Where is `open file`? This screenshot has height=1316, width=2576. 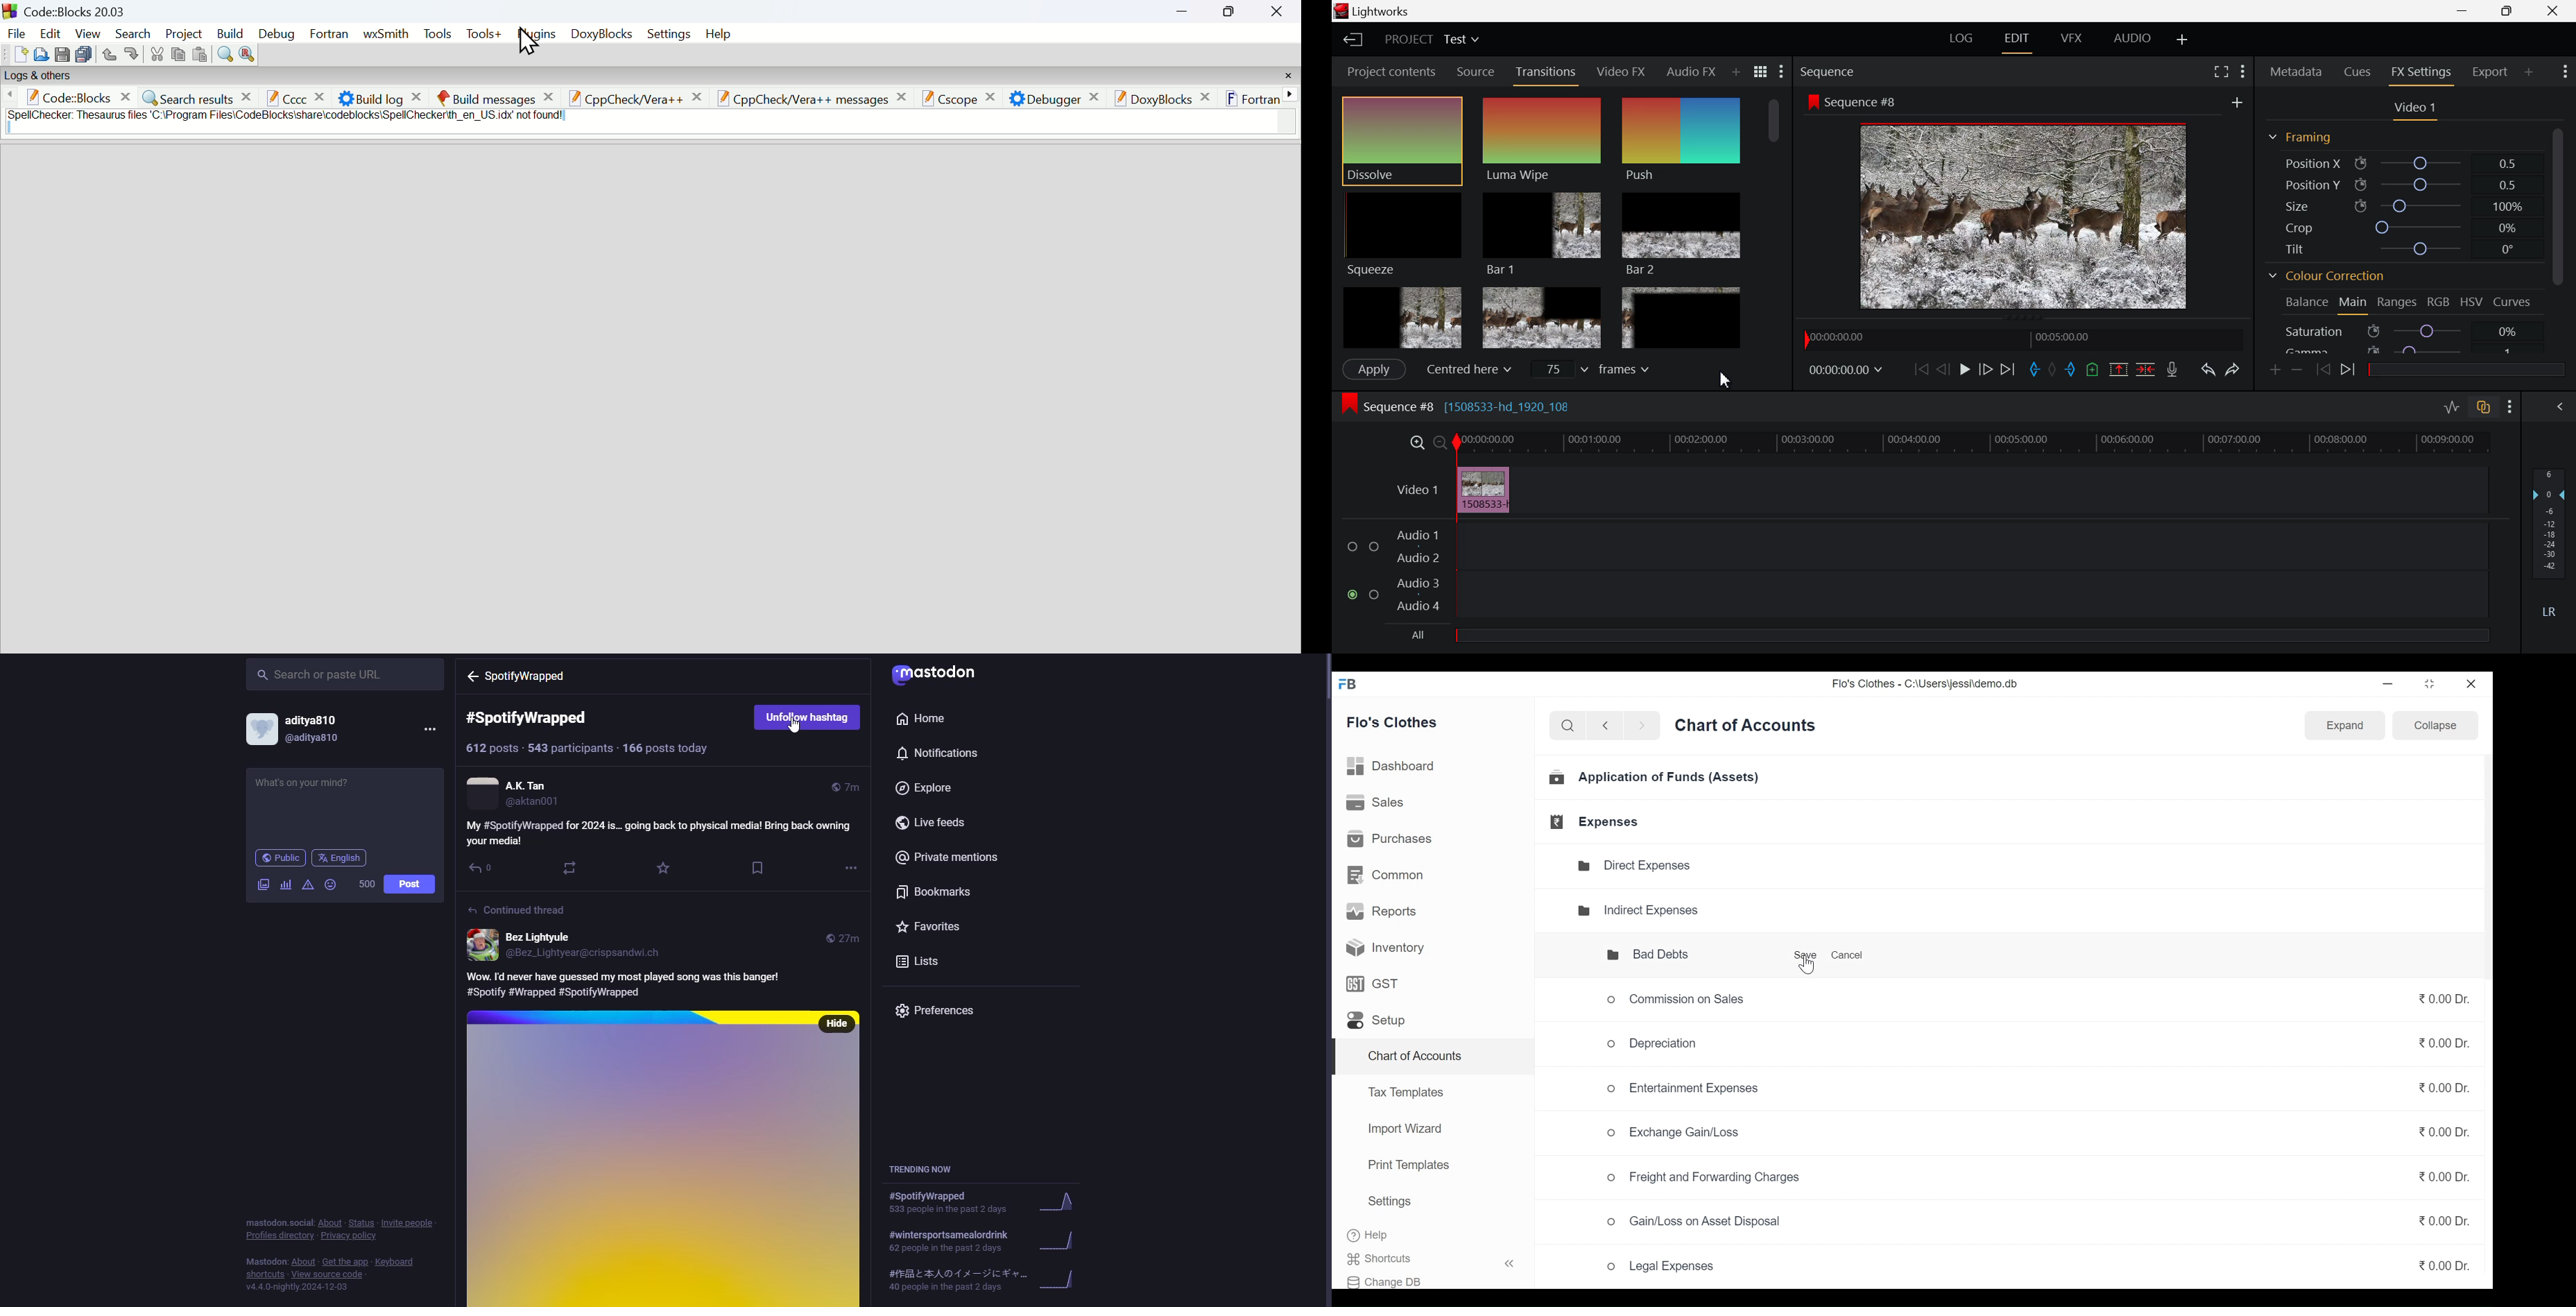 open file is located at coordinates (41, 54).